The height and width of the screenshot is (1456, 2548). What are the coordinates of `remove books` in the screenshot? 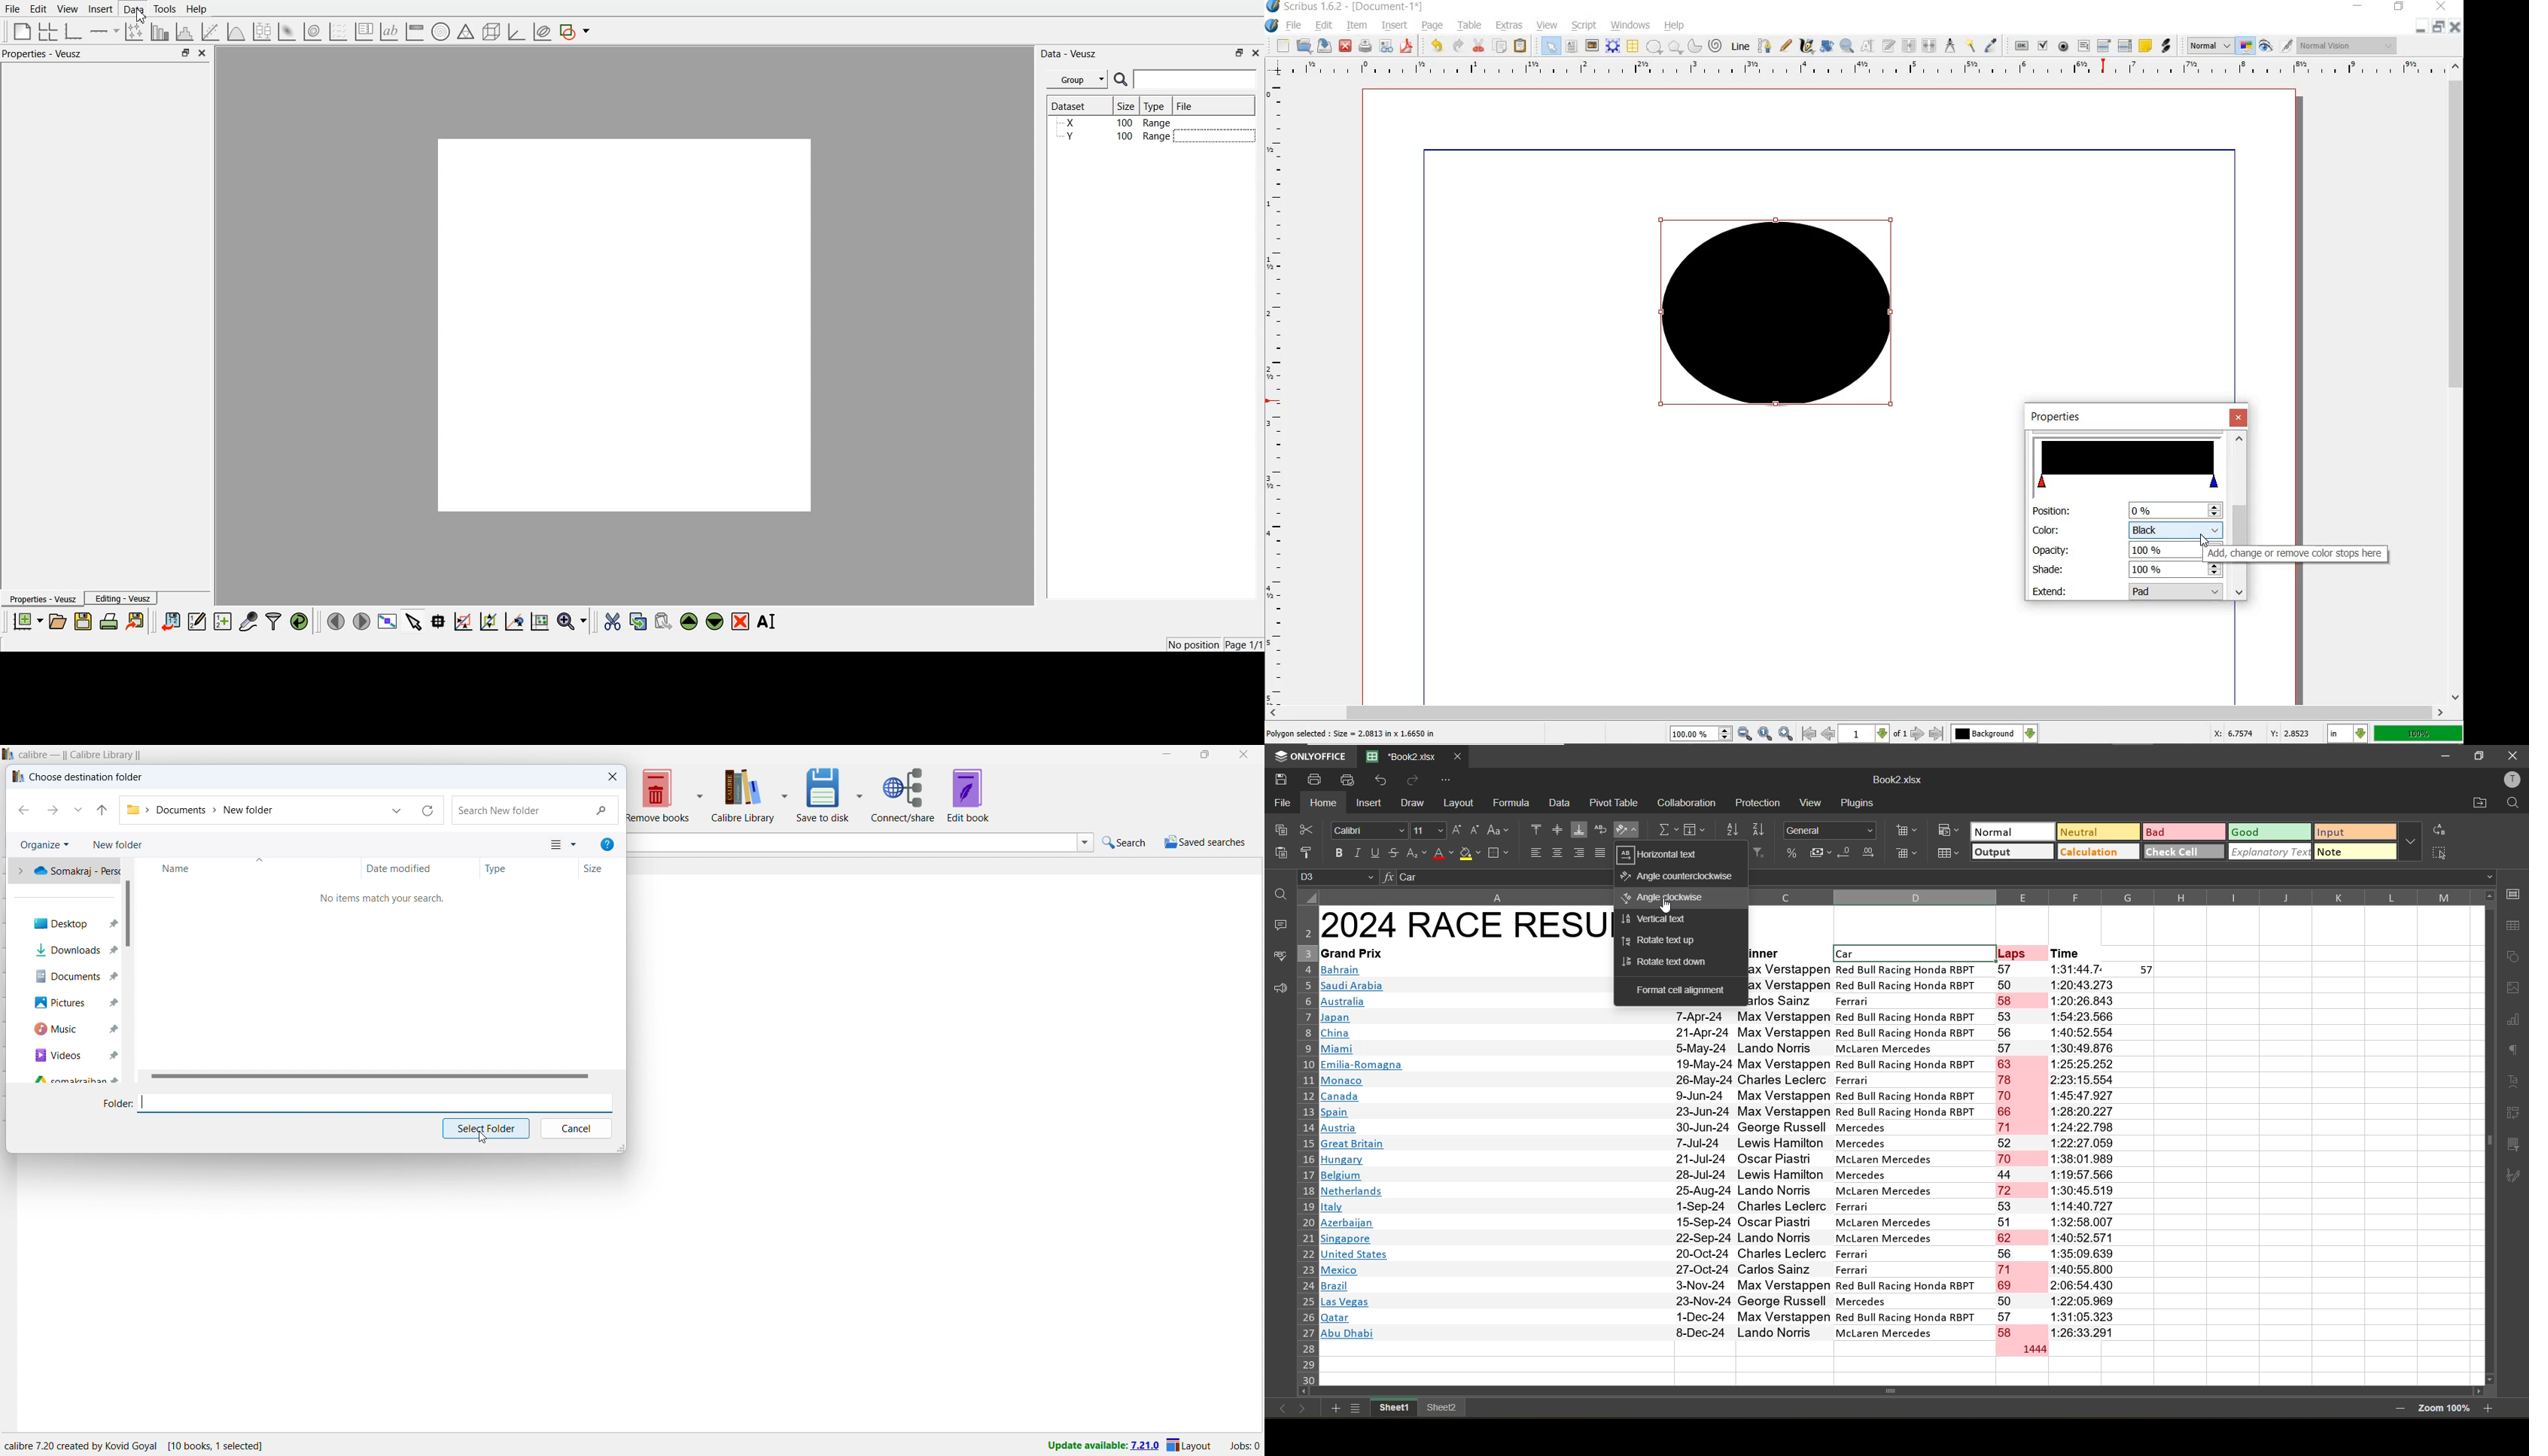 It's located at (661, 794).